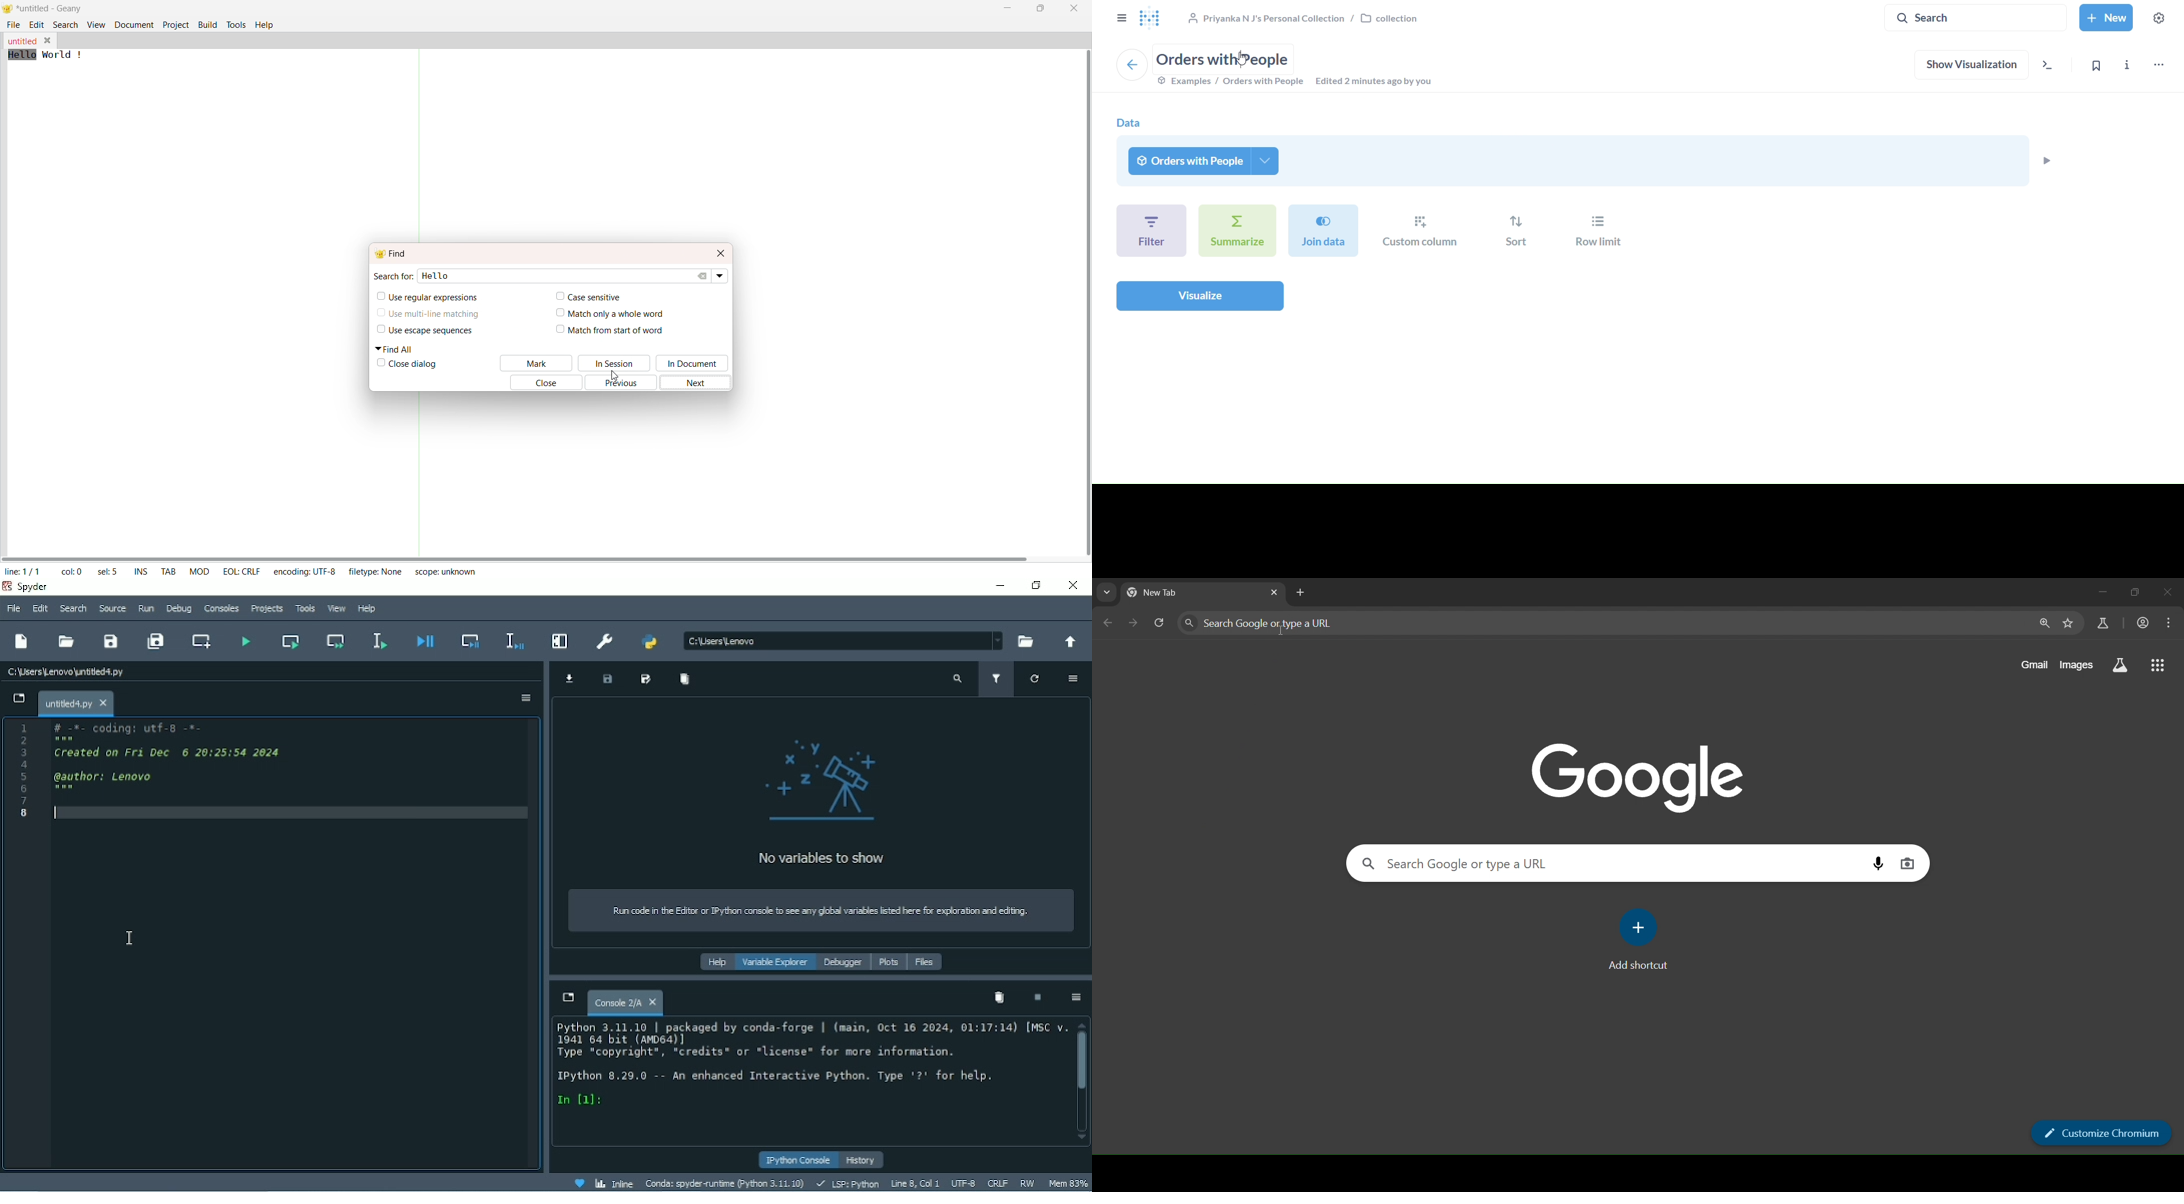 The width and height of the screenshot is (2184, 1204). I want to click on Debug file, so click(425, 642).